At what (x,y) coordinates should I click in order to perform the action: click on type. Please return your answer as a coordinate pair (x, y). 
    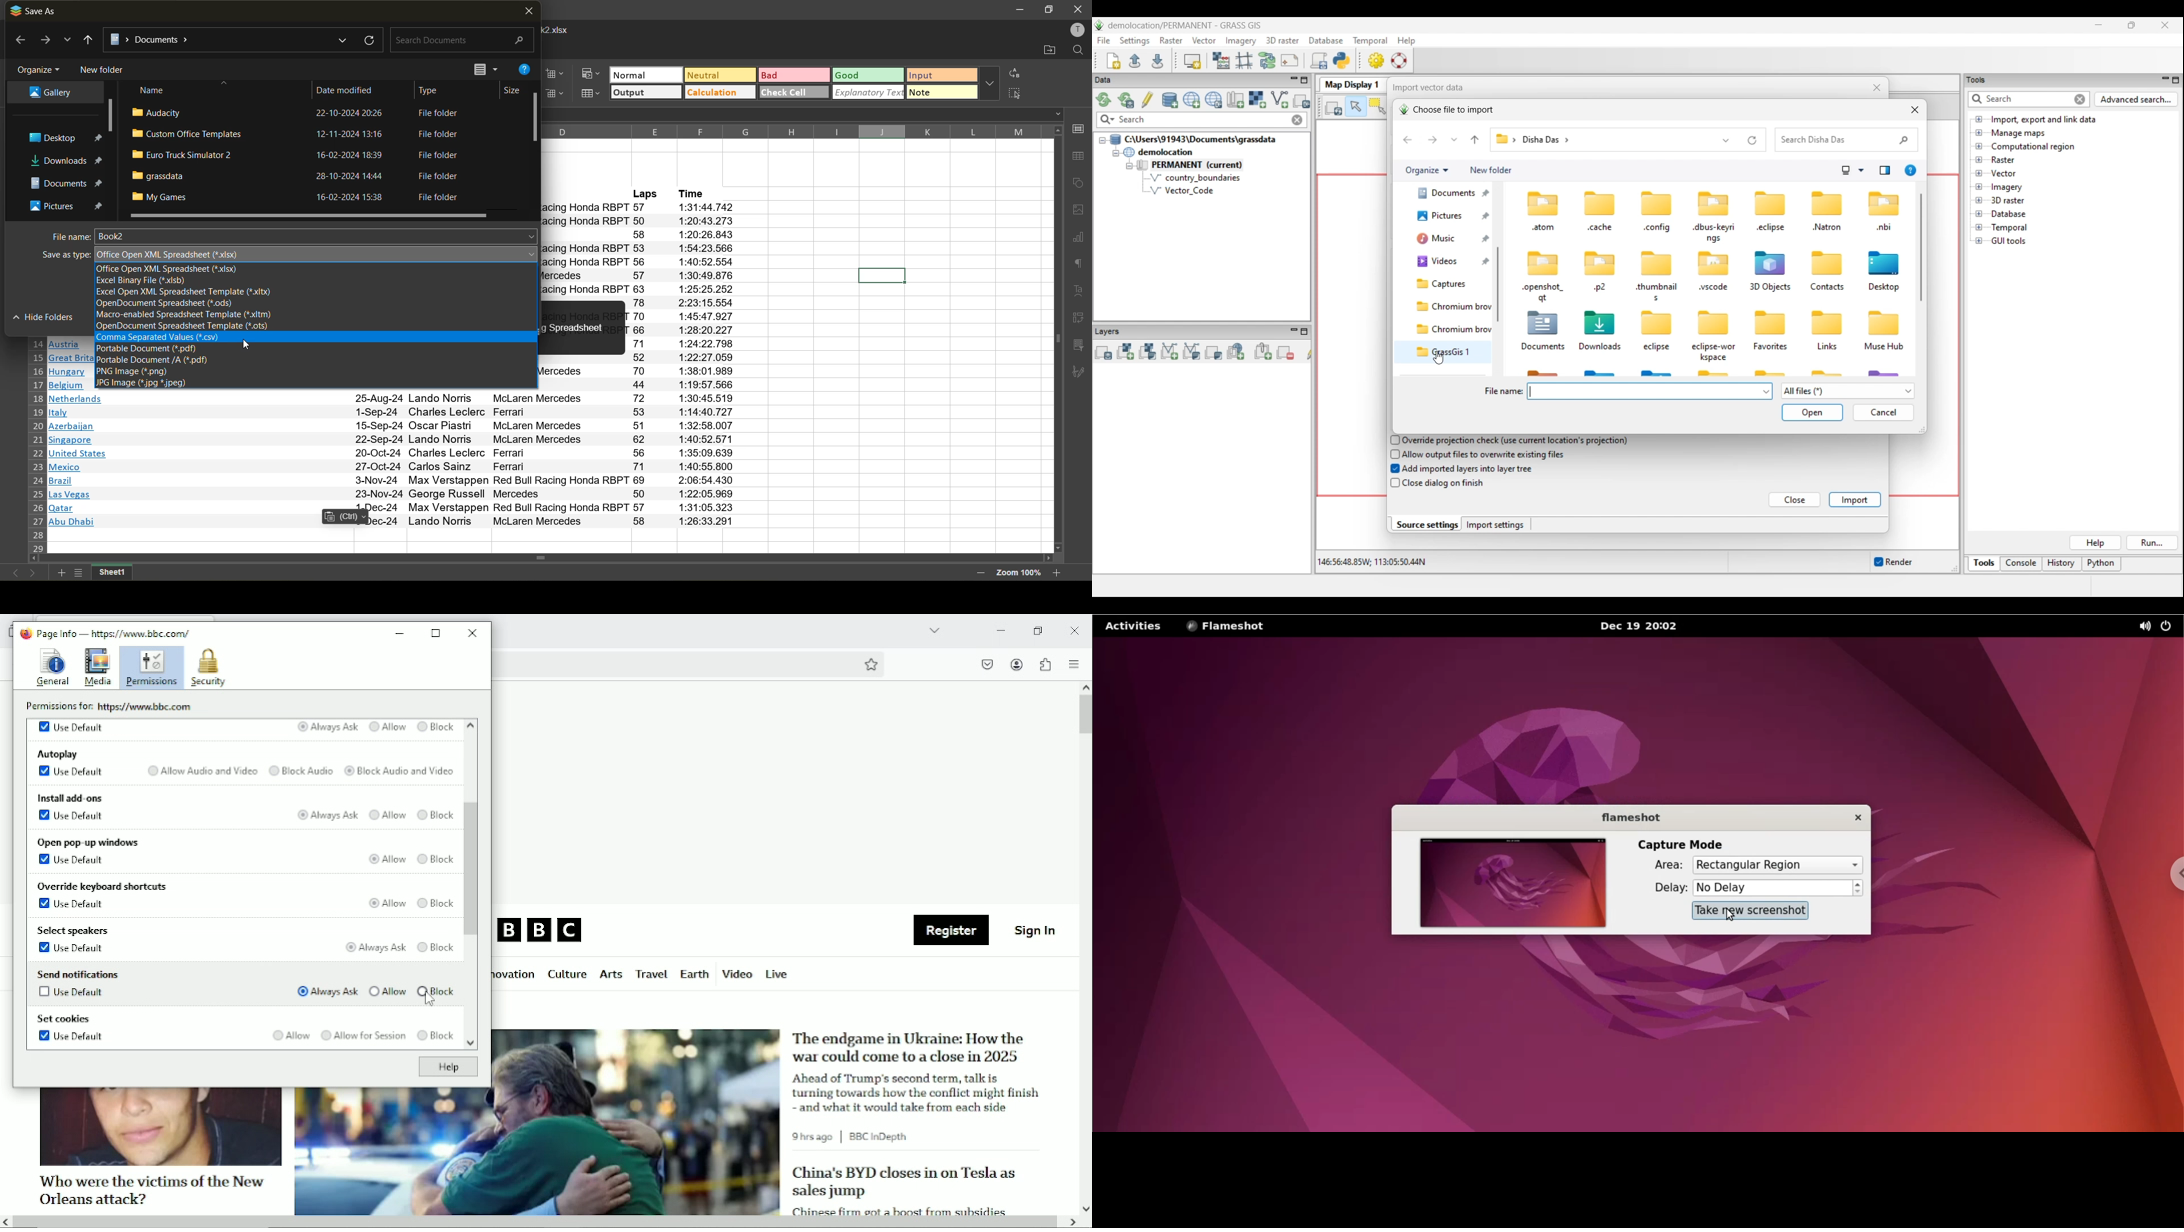
    Looking at the image, I should click on (434, 89).